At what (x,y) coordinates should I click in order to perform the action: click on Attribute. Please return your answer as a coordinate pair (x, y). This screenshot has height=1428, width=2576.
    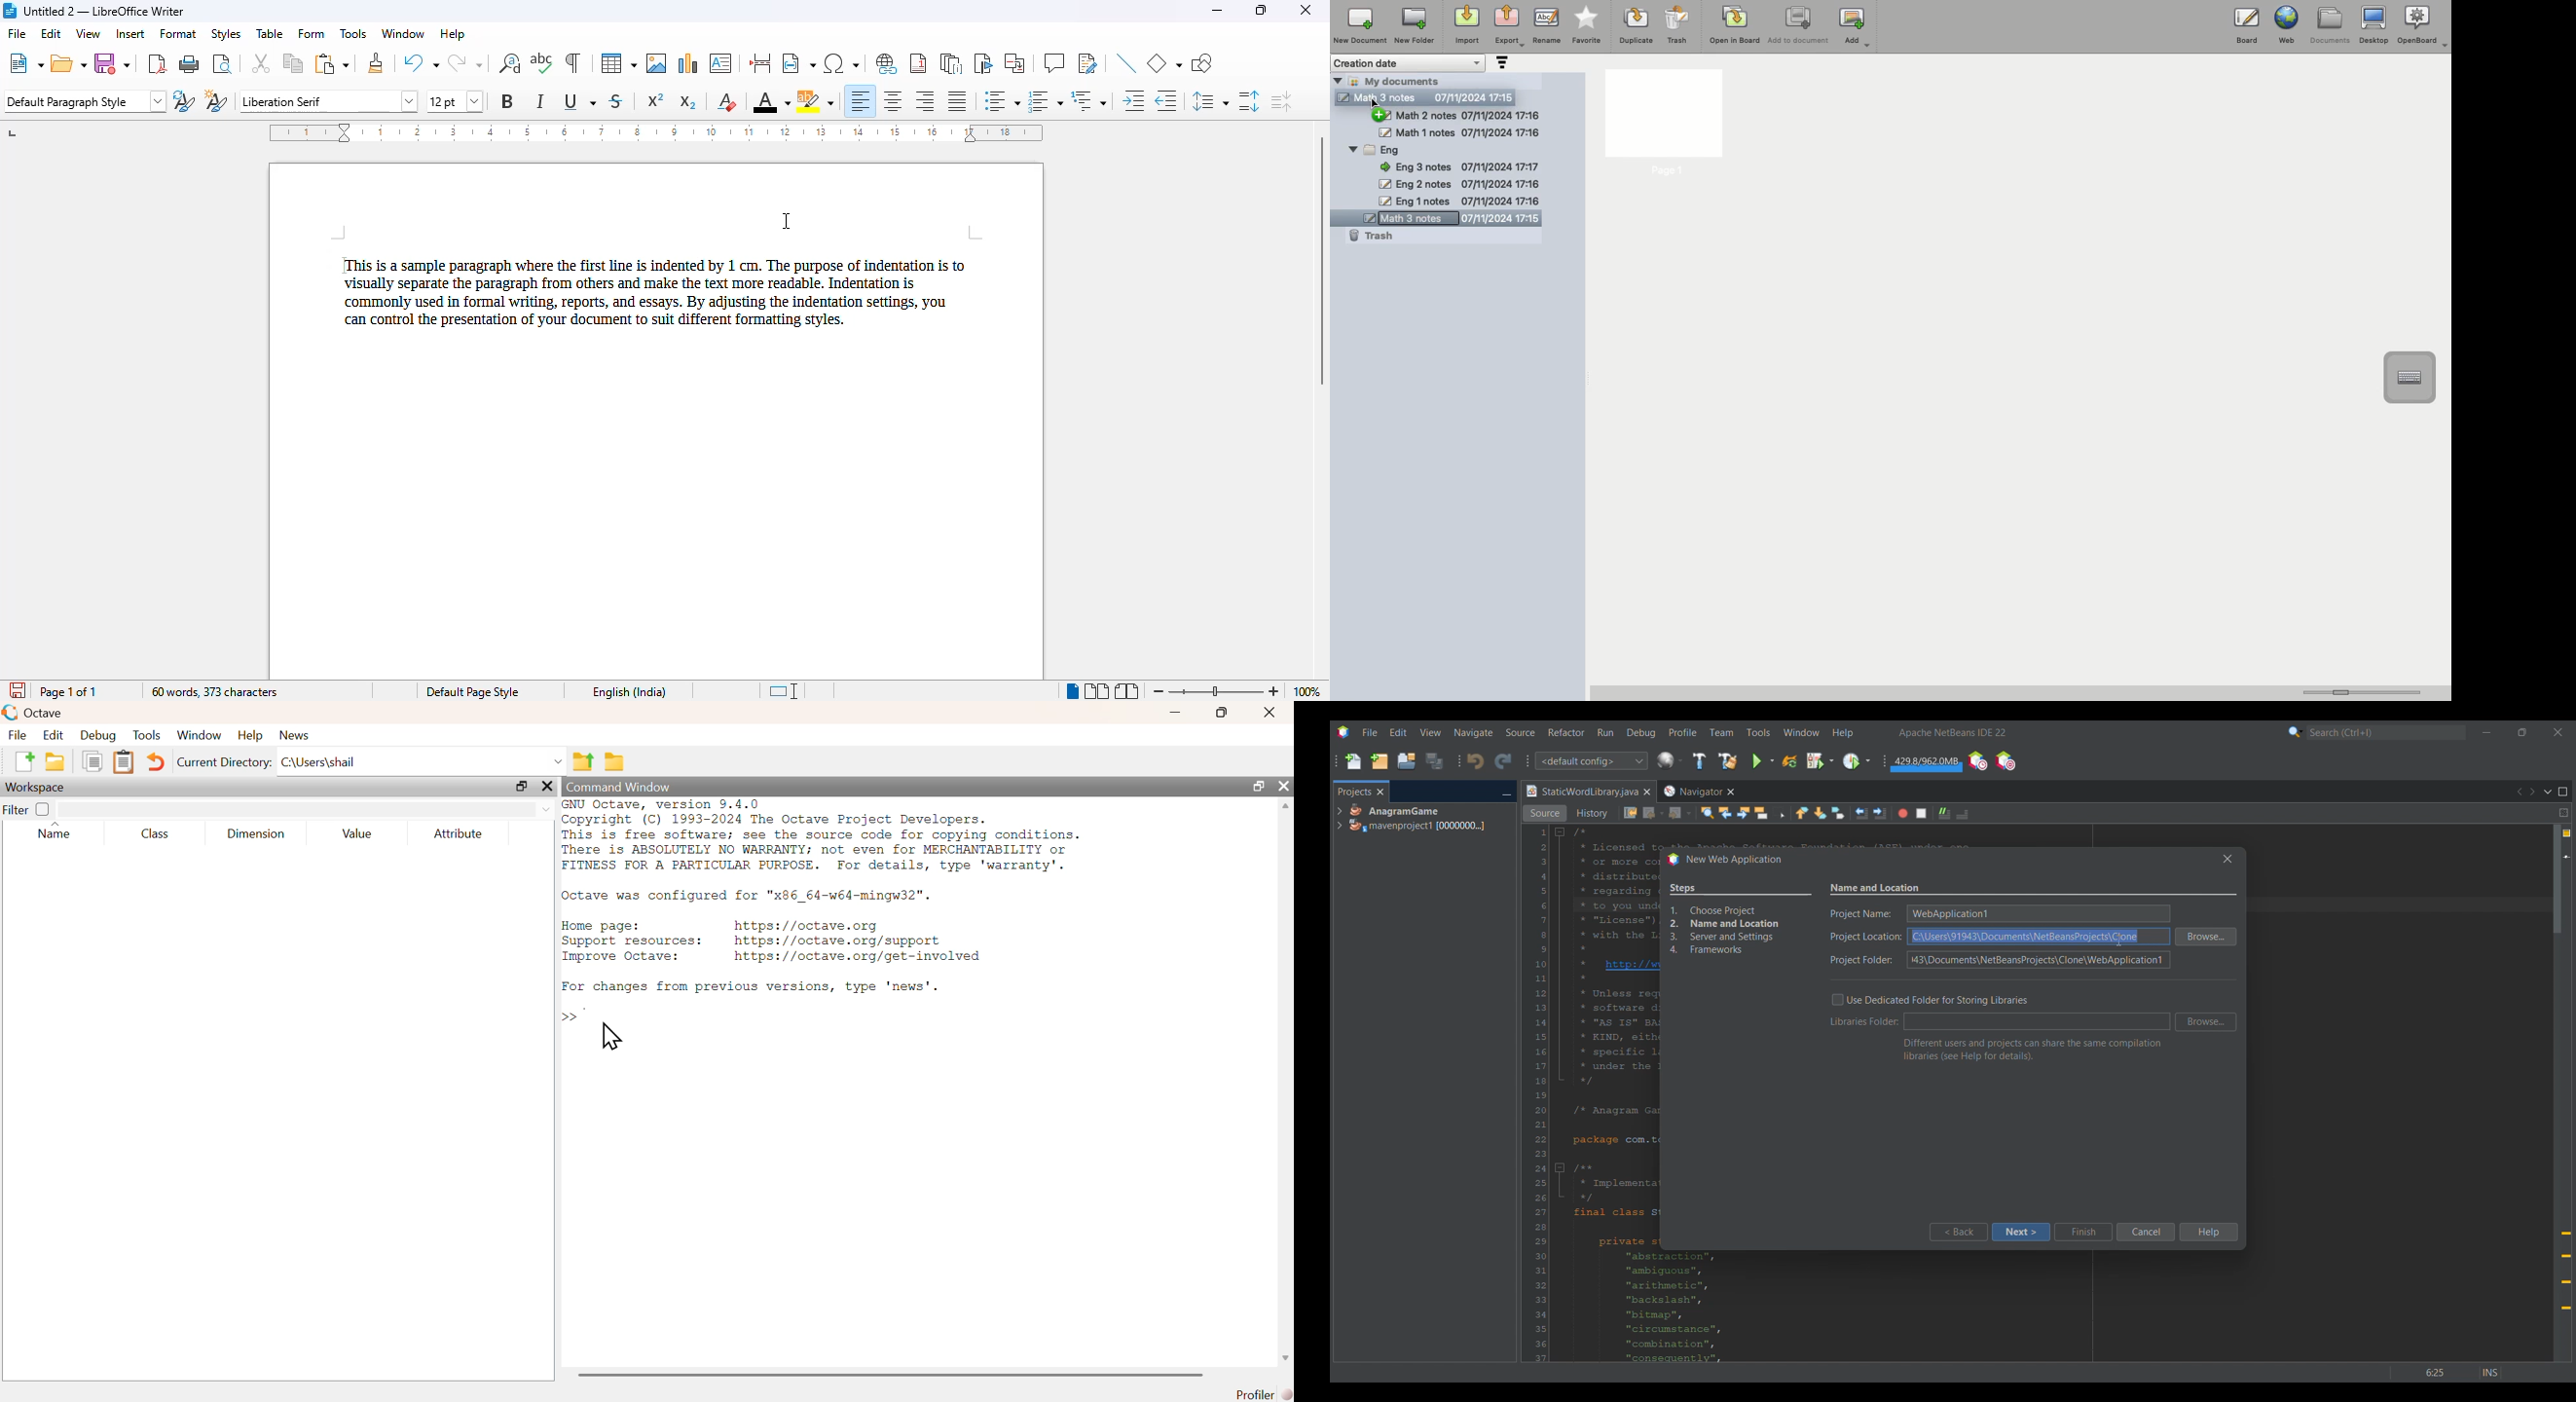
    Looking at the image, I should click on (460, 835).